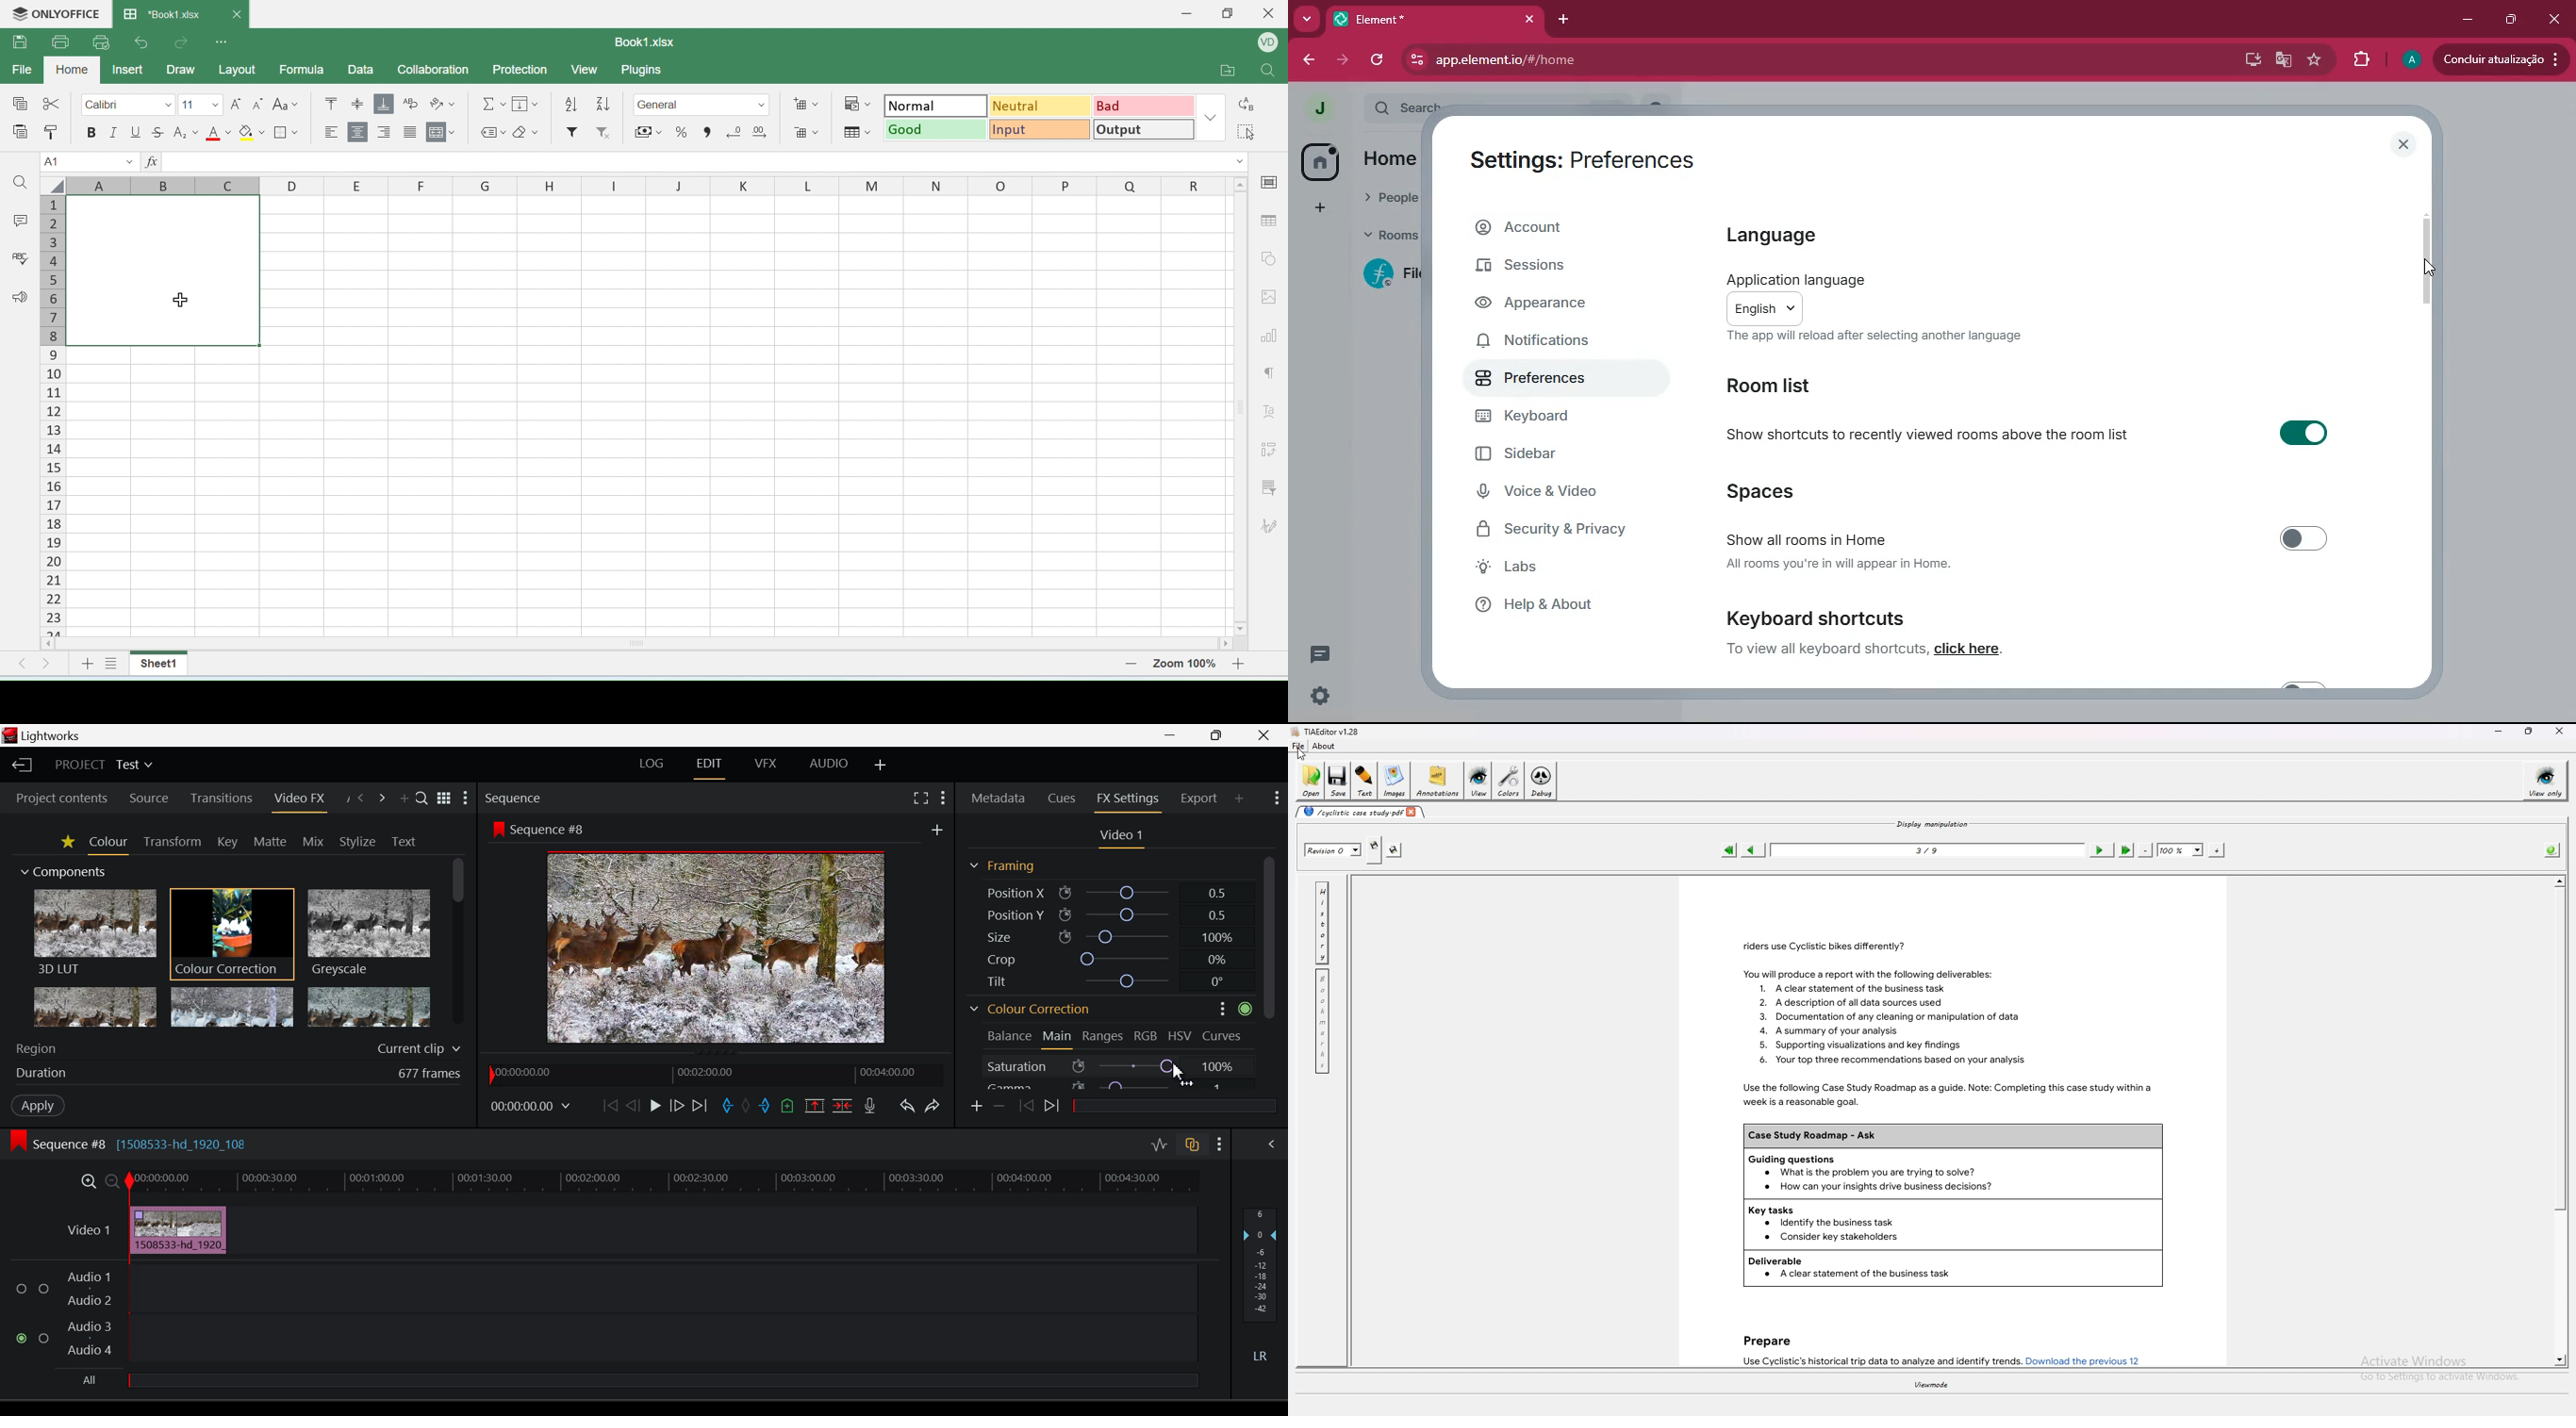  Describe the element at coordinates (1531, 20) in the screenshot. I see `close tab` at that location.